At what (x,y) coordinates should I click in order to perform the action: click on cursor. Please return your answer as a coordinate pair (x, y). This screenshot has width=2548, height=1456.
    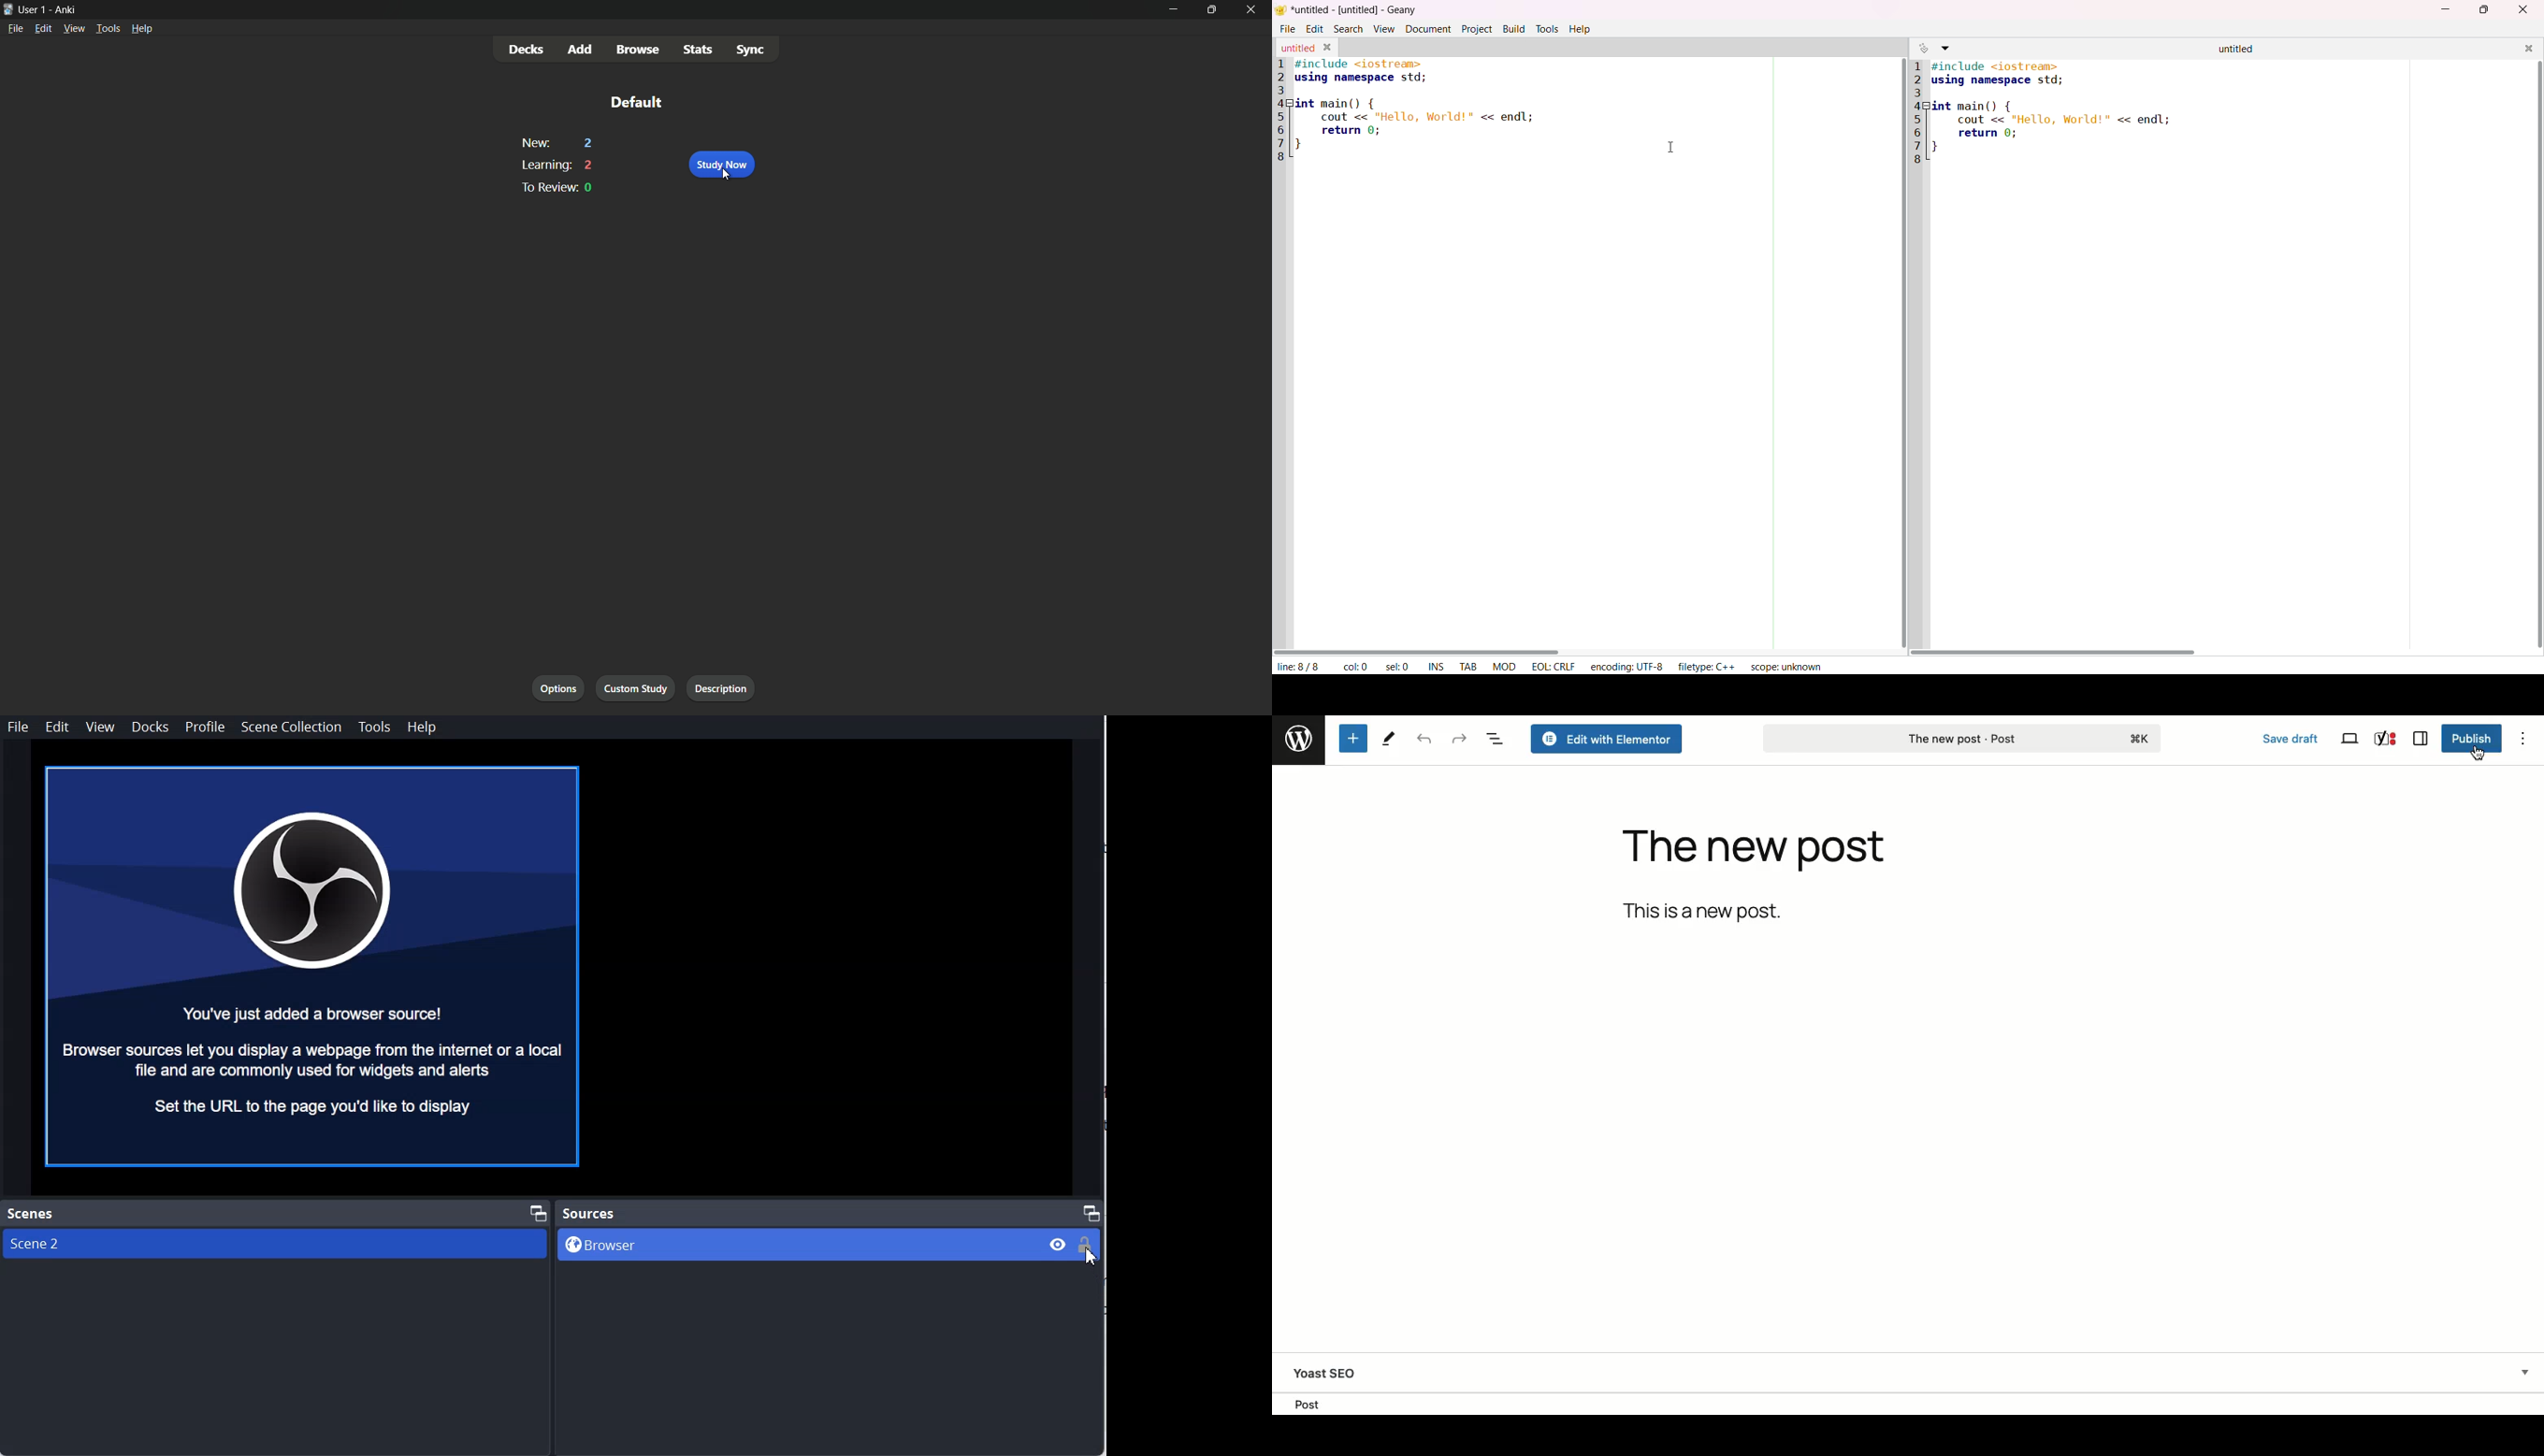
    Looking at the image, I should click on (730, 176).